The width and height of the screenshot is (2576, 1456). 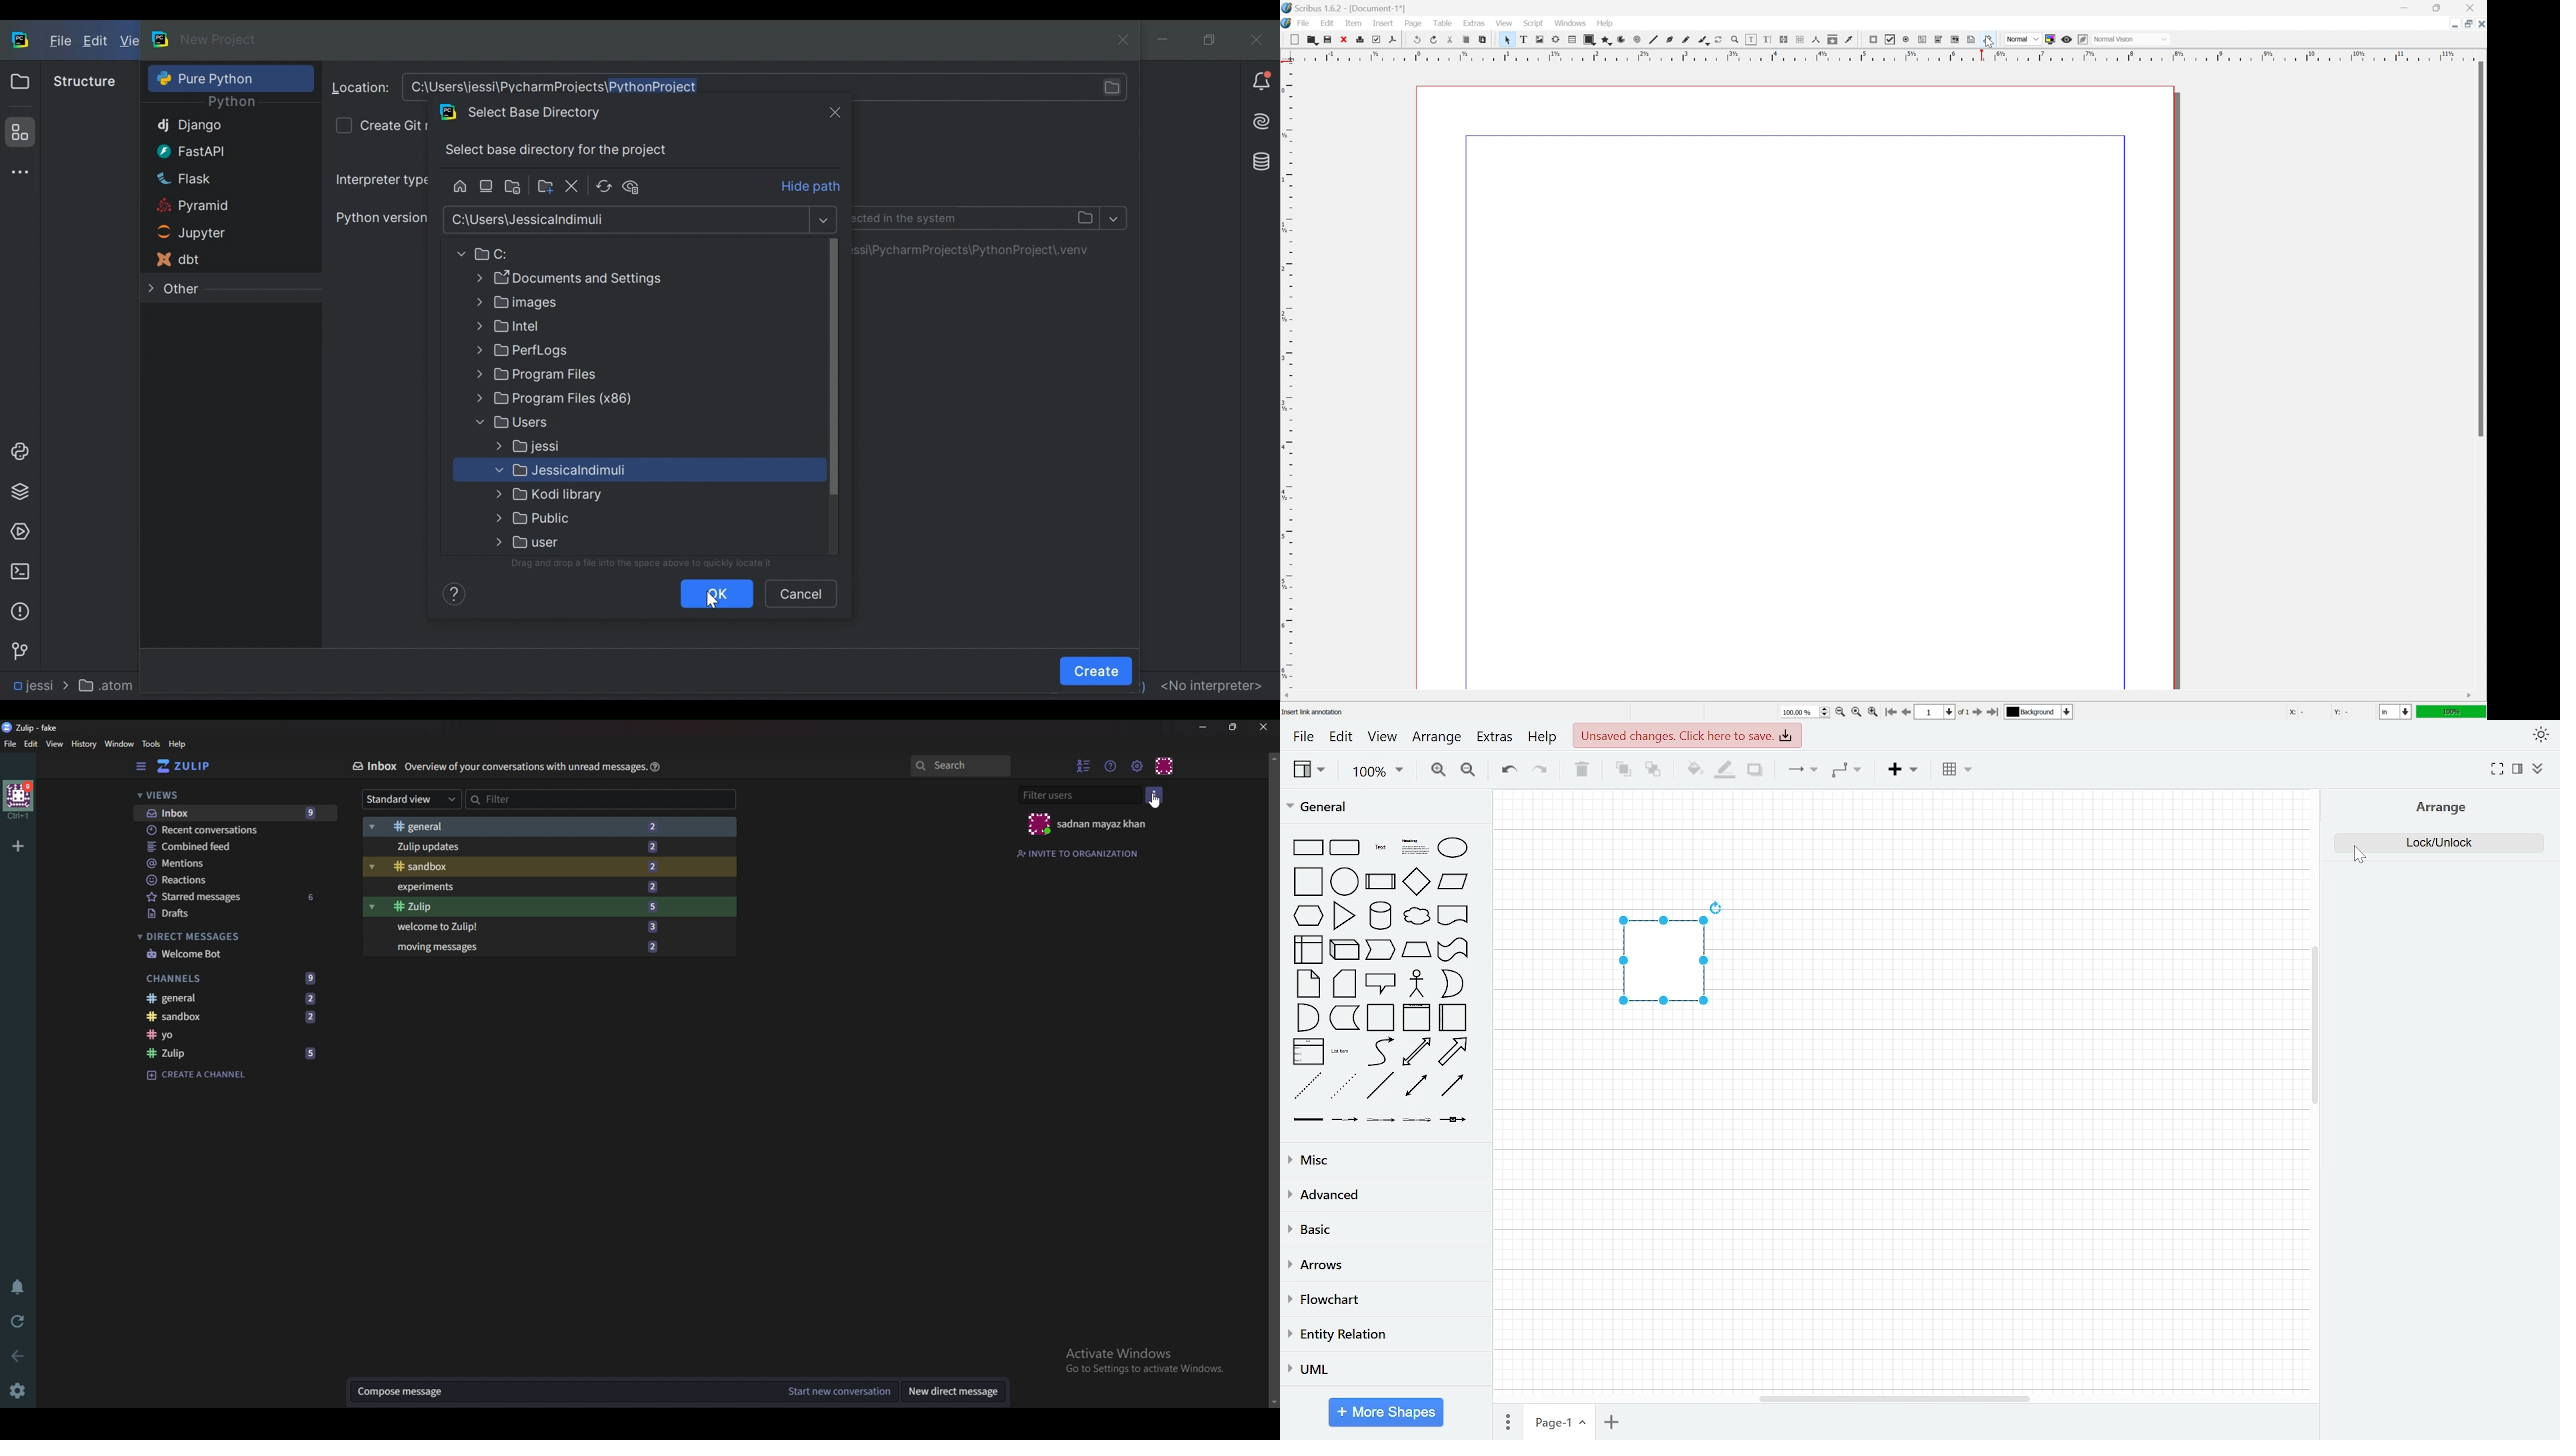 What do you see at coordinates (521, 827) in the screenshot?
I see `General` at bounding box center [521, 827].